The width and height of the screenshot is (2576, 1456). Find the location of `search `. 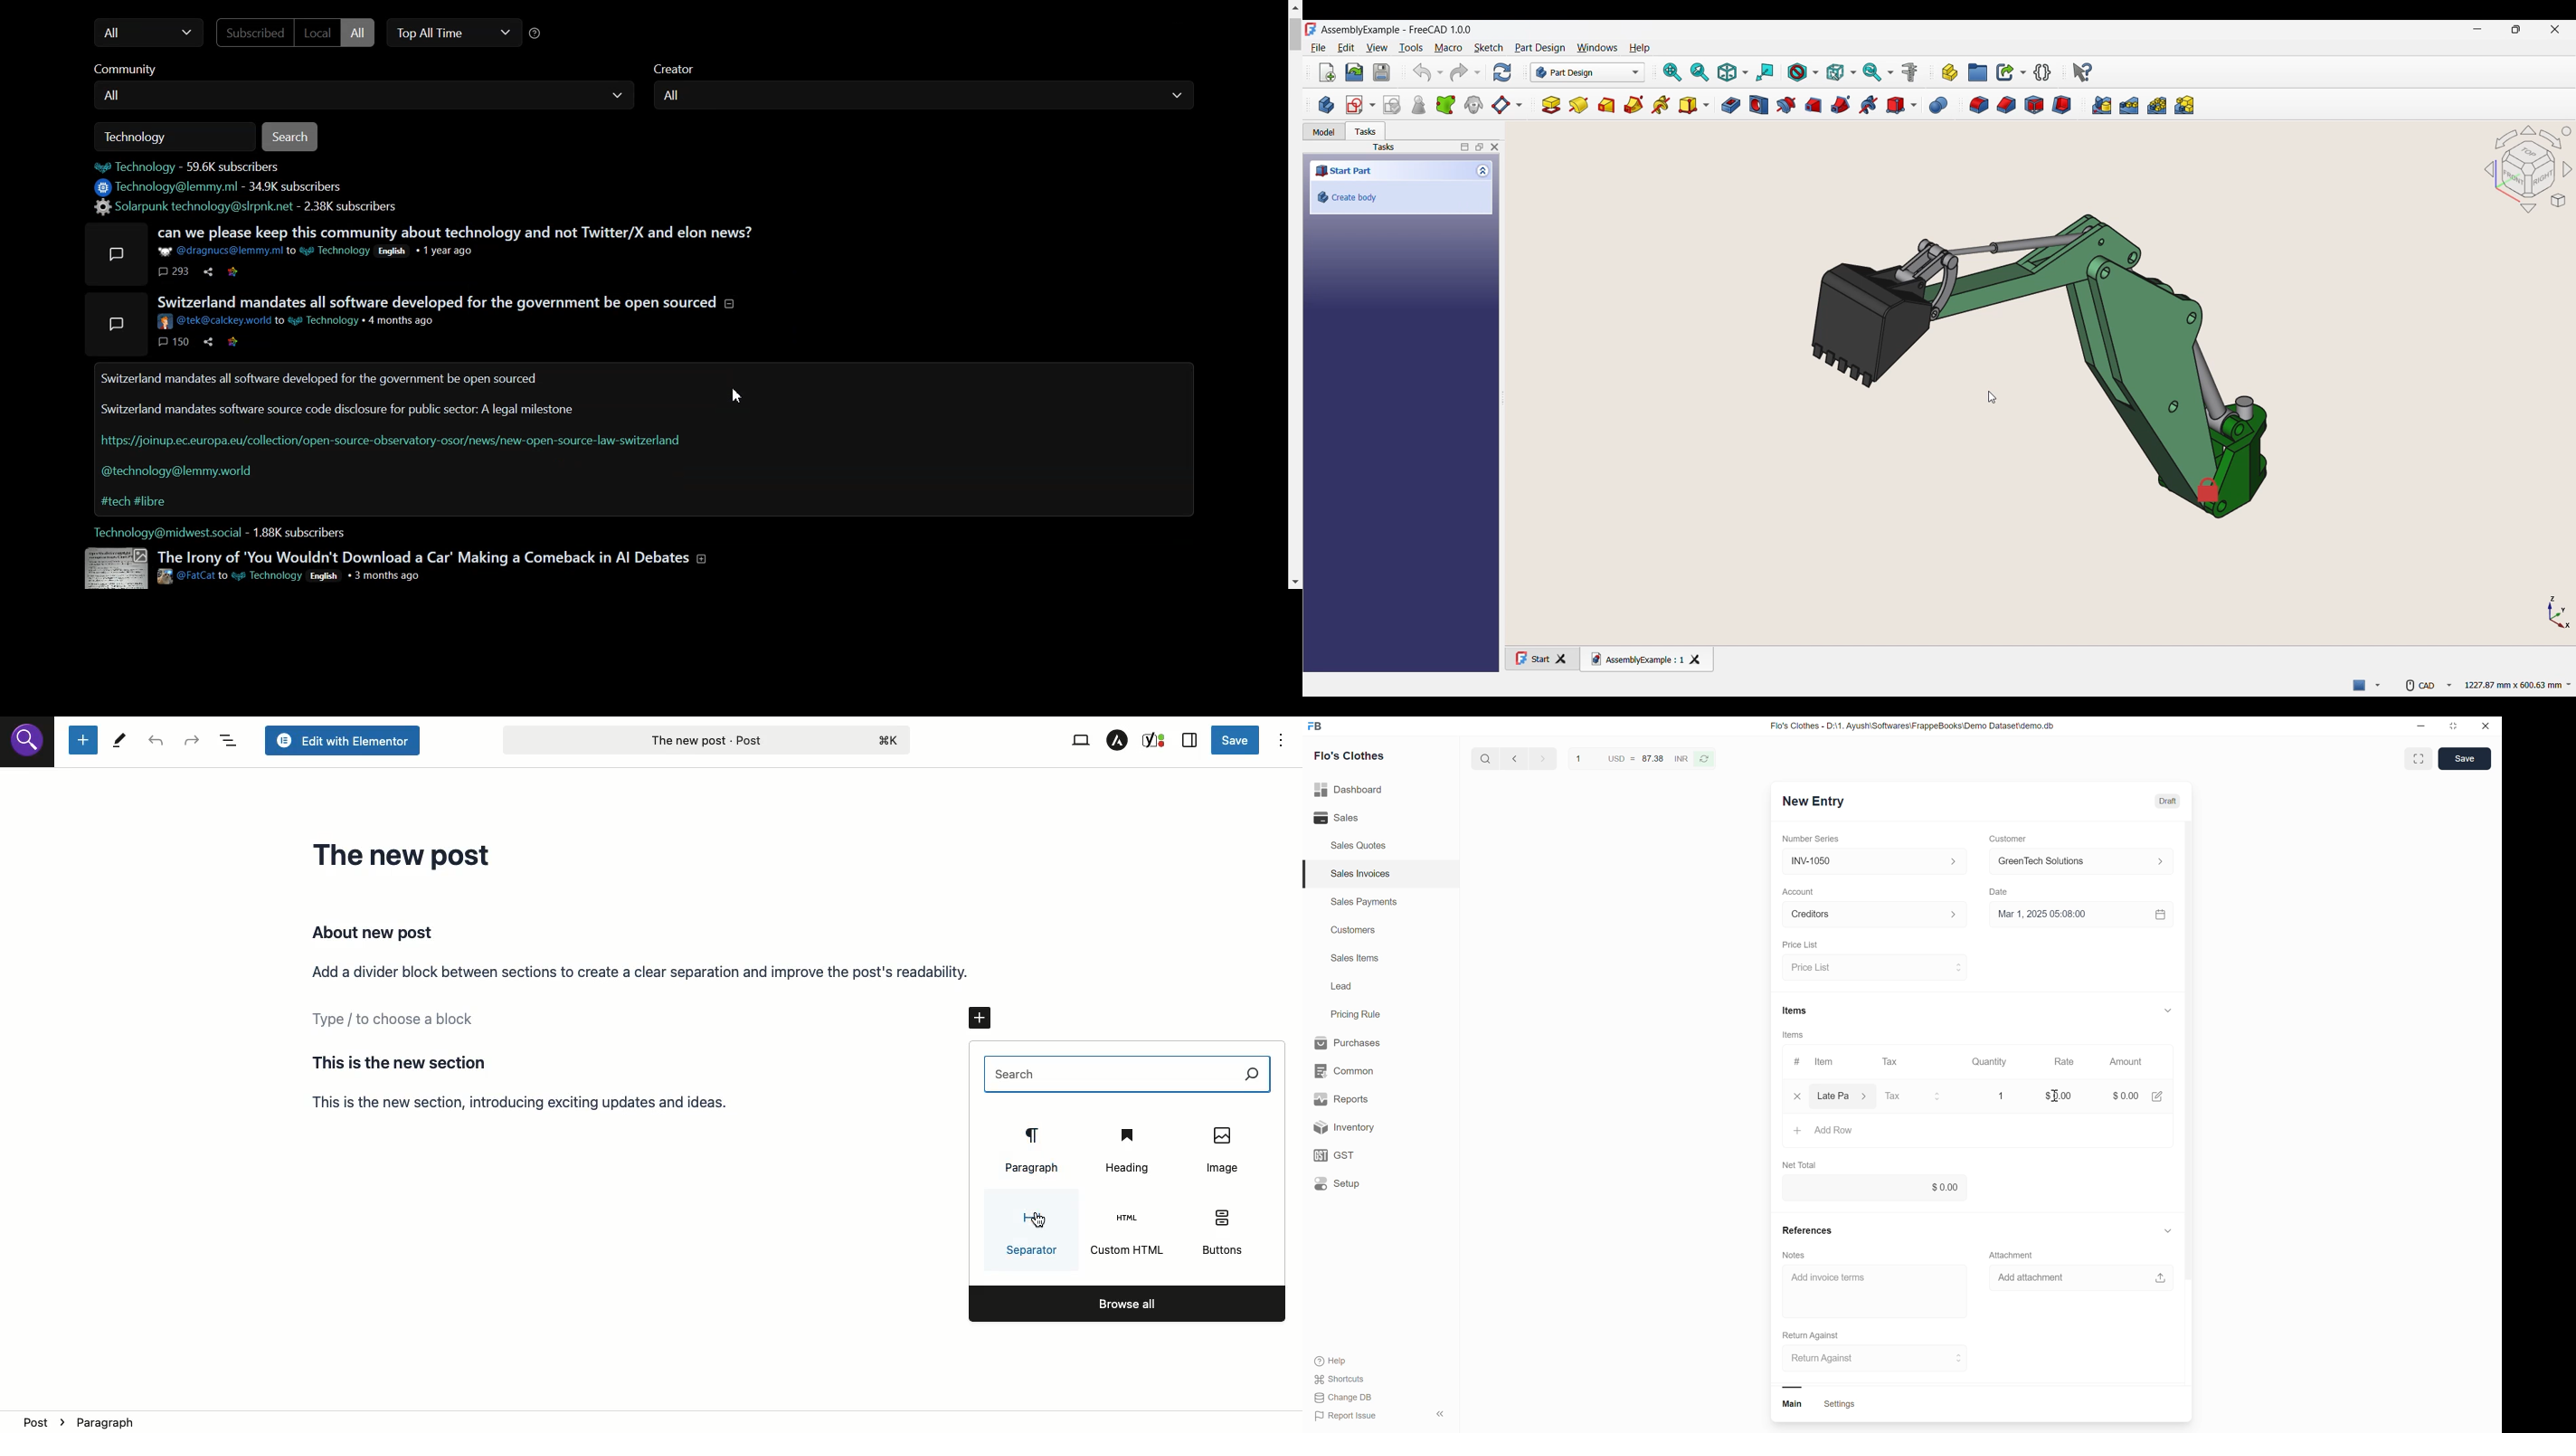

search  is located at coordinates (1483, 761).